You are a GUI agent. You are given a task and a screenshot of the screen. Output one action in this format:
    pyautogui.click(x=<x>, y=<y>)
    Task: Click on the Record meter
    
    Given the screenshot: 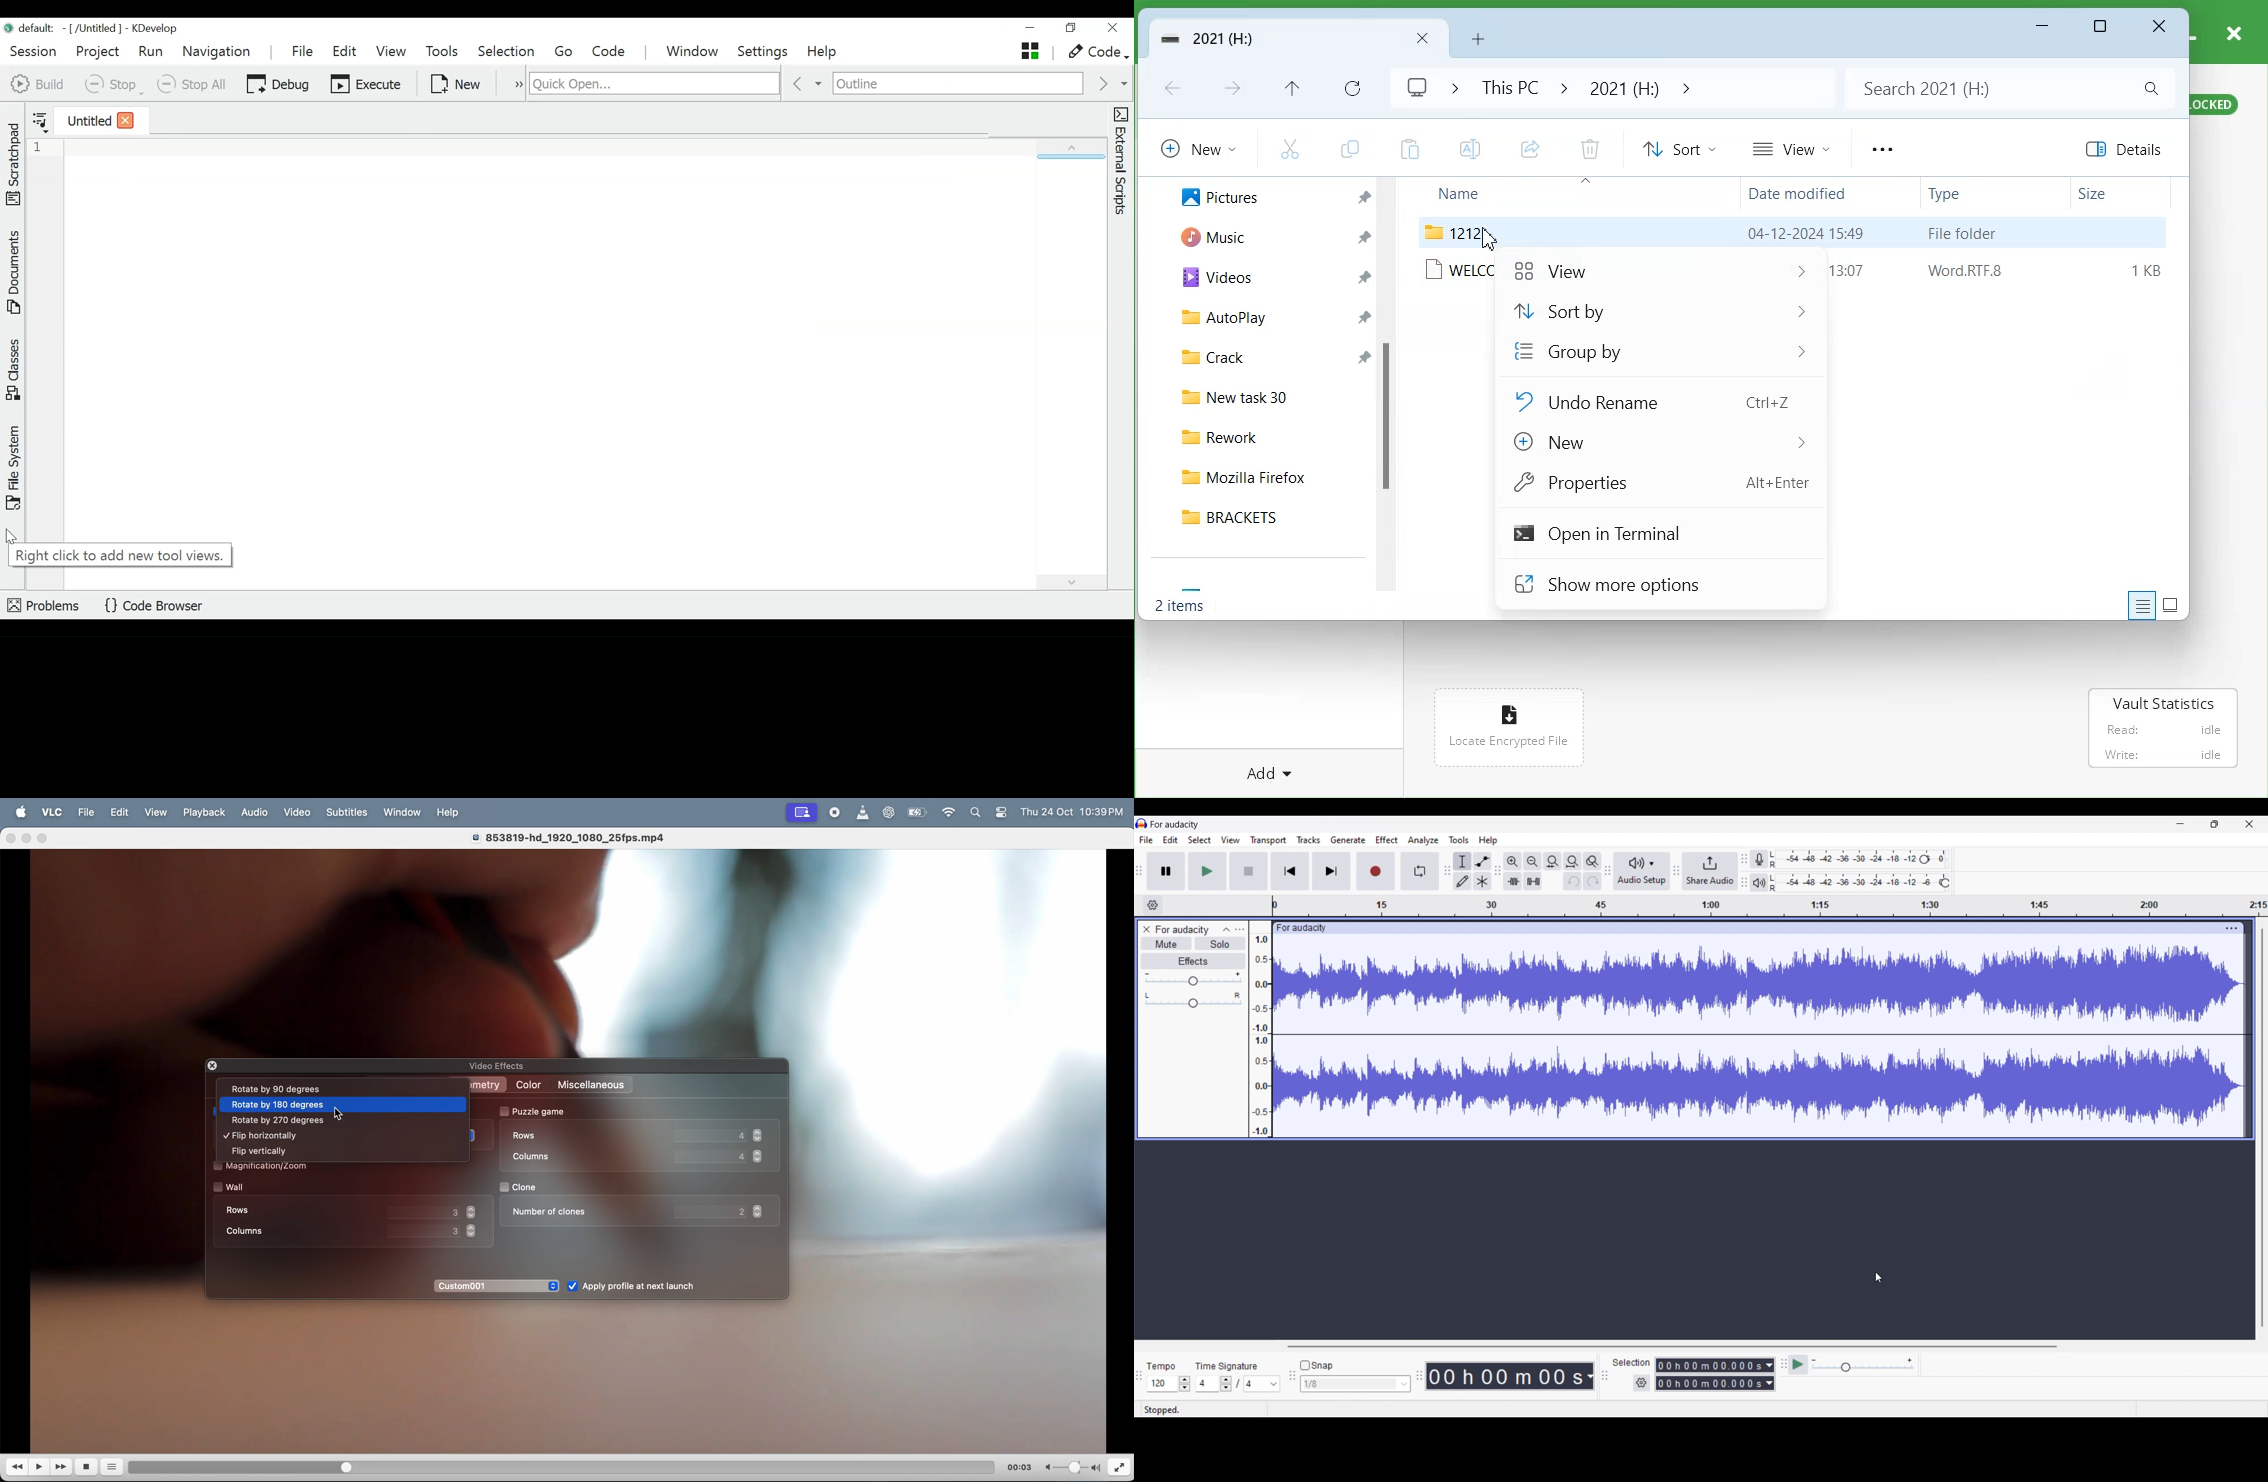 What is the action you would take?
    pyautogui.click(x=1759, y=859)
    